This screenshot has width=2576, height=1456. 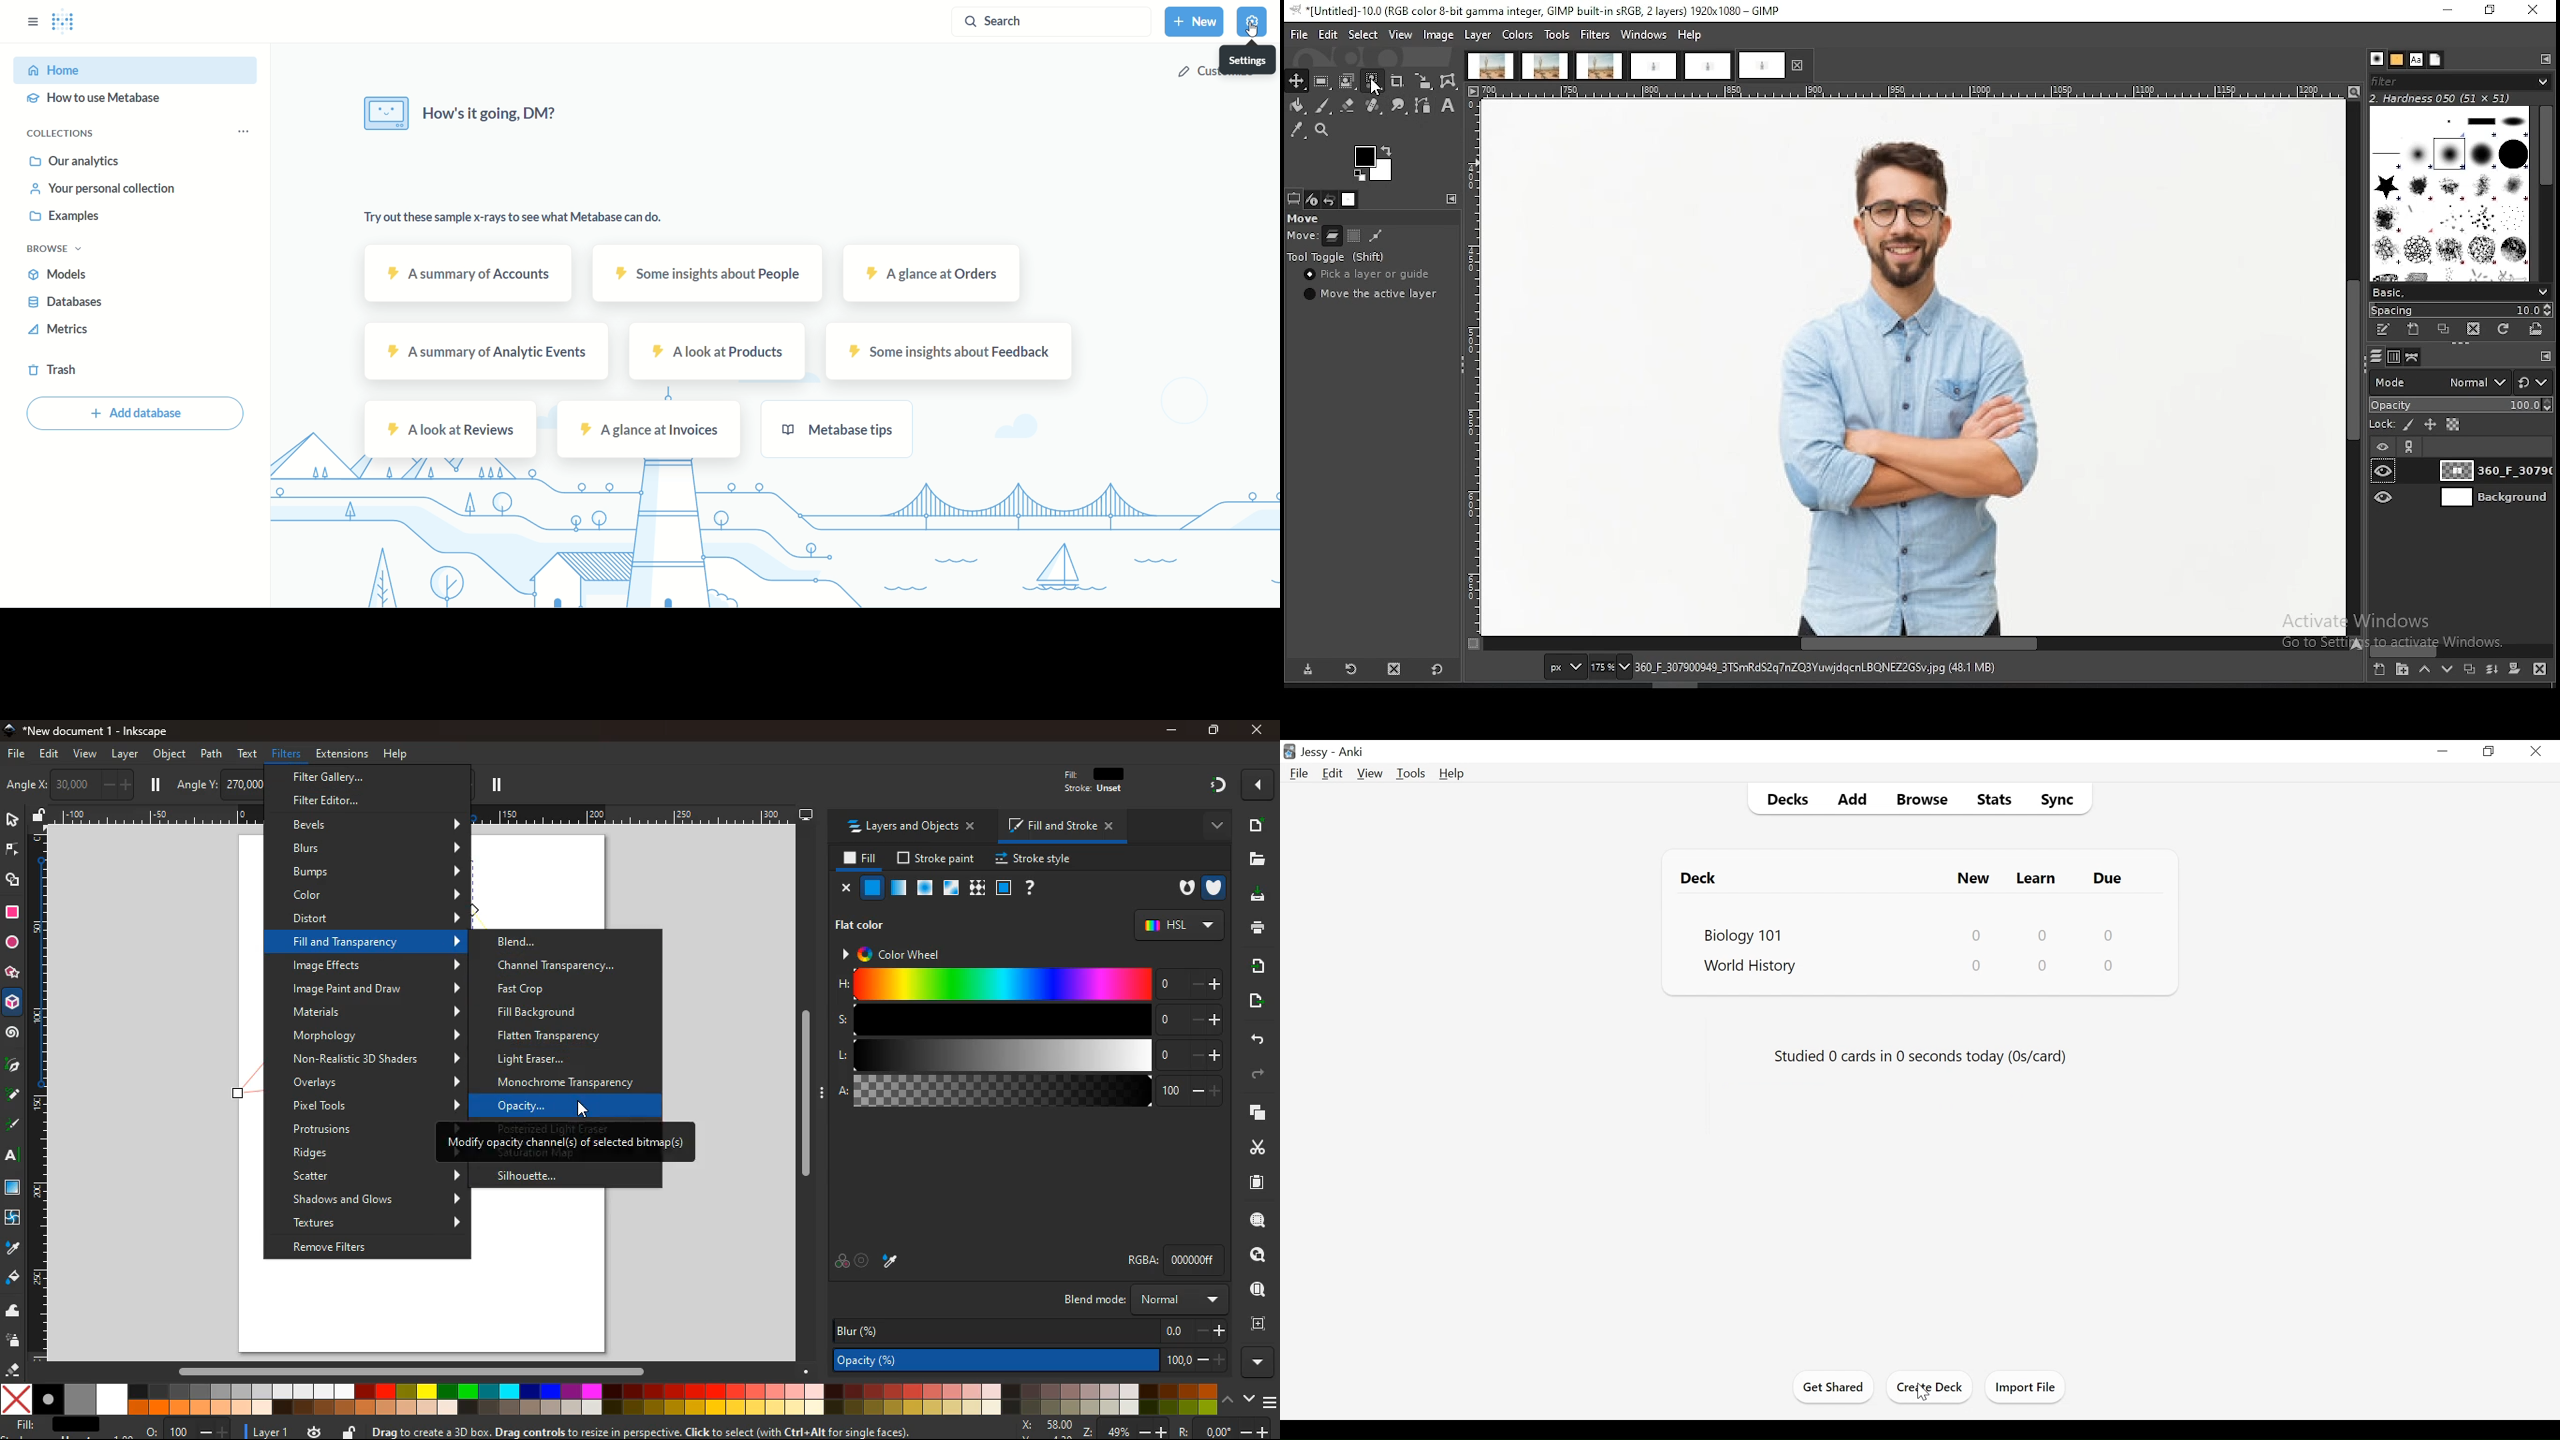 I want to click on text, so click(x=249, y=753).